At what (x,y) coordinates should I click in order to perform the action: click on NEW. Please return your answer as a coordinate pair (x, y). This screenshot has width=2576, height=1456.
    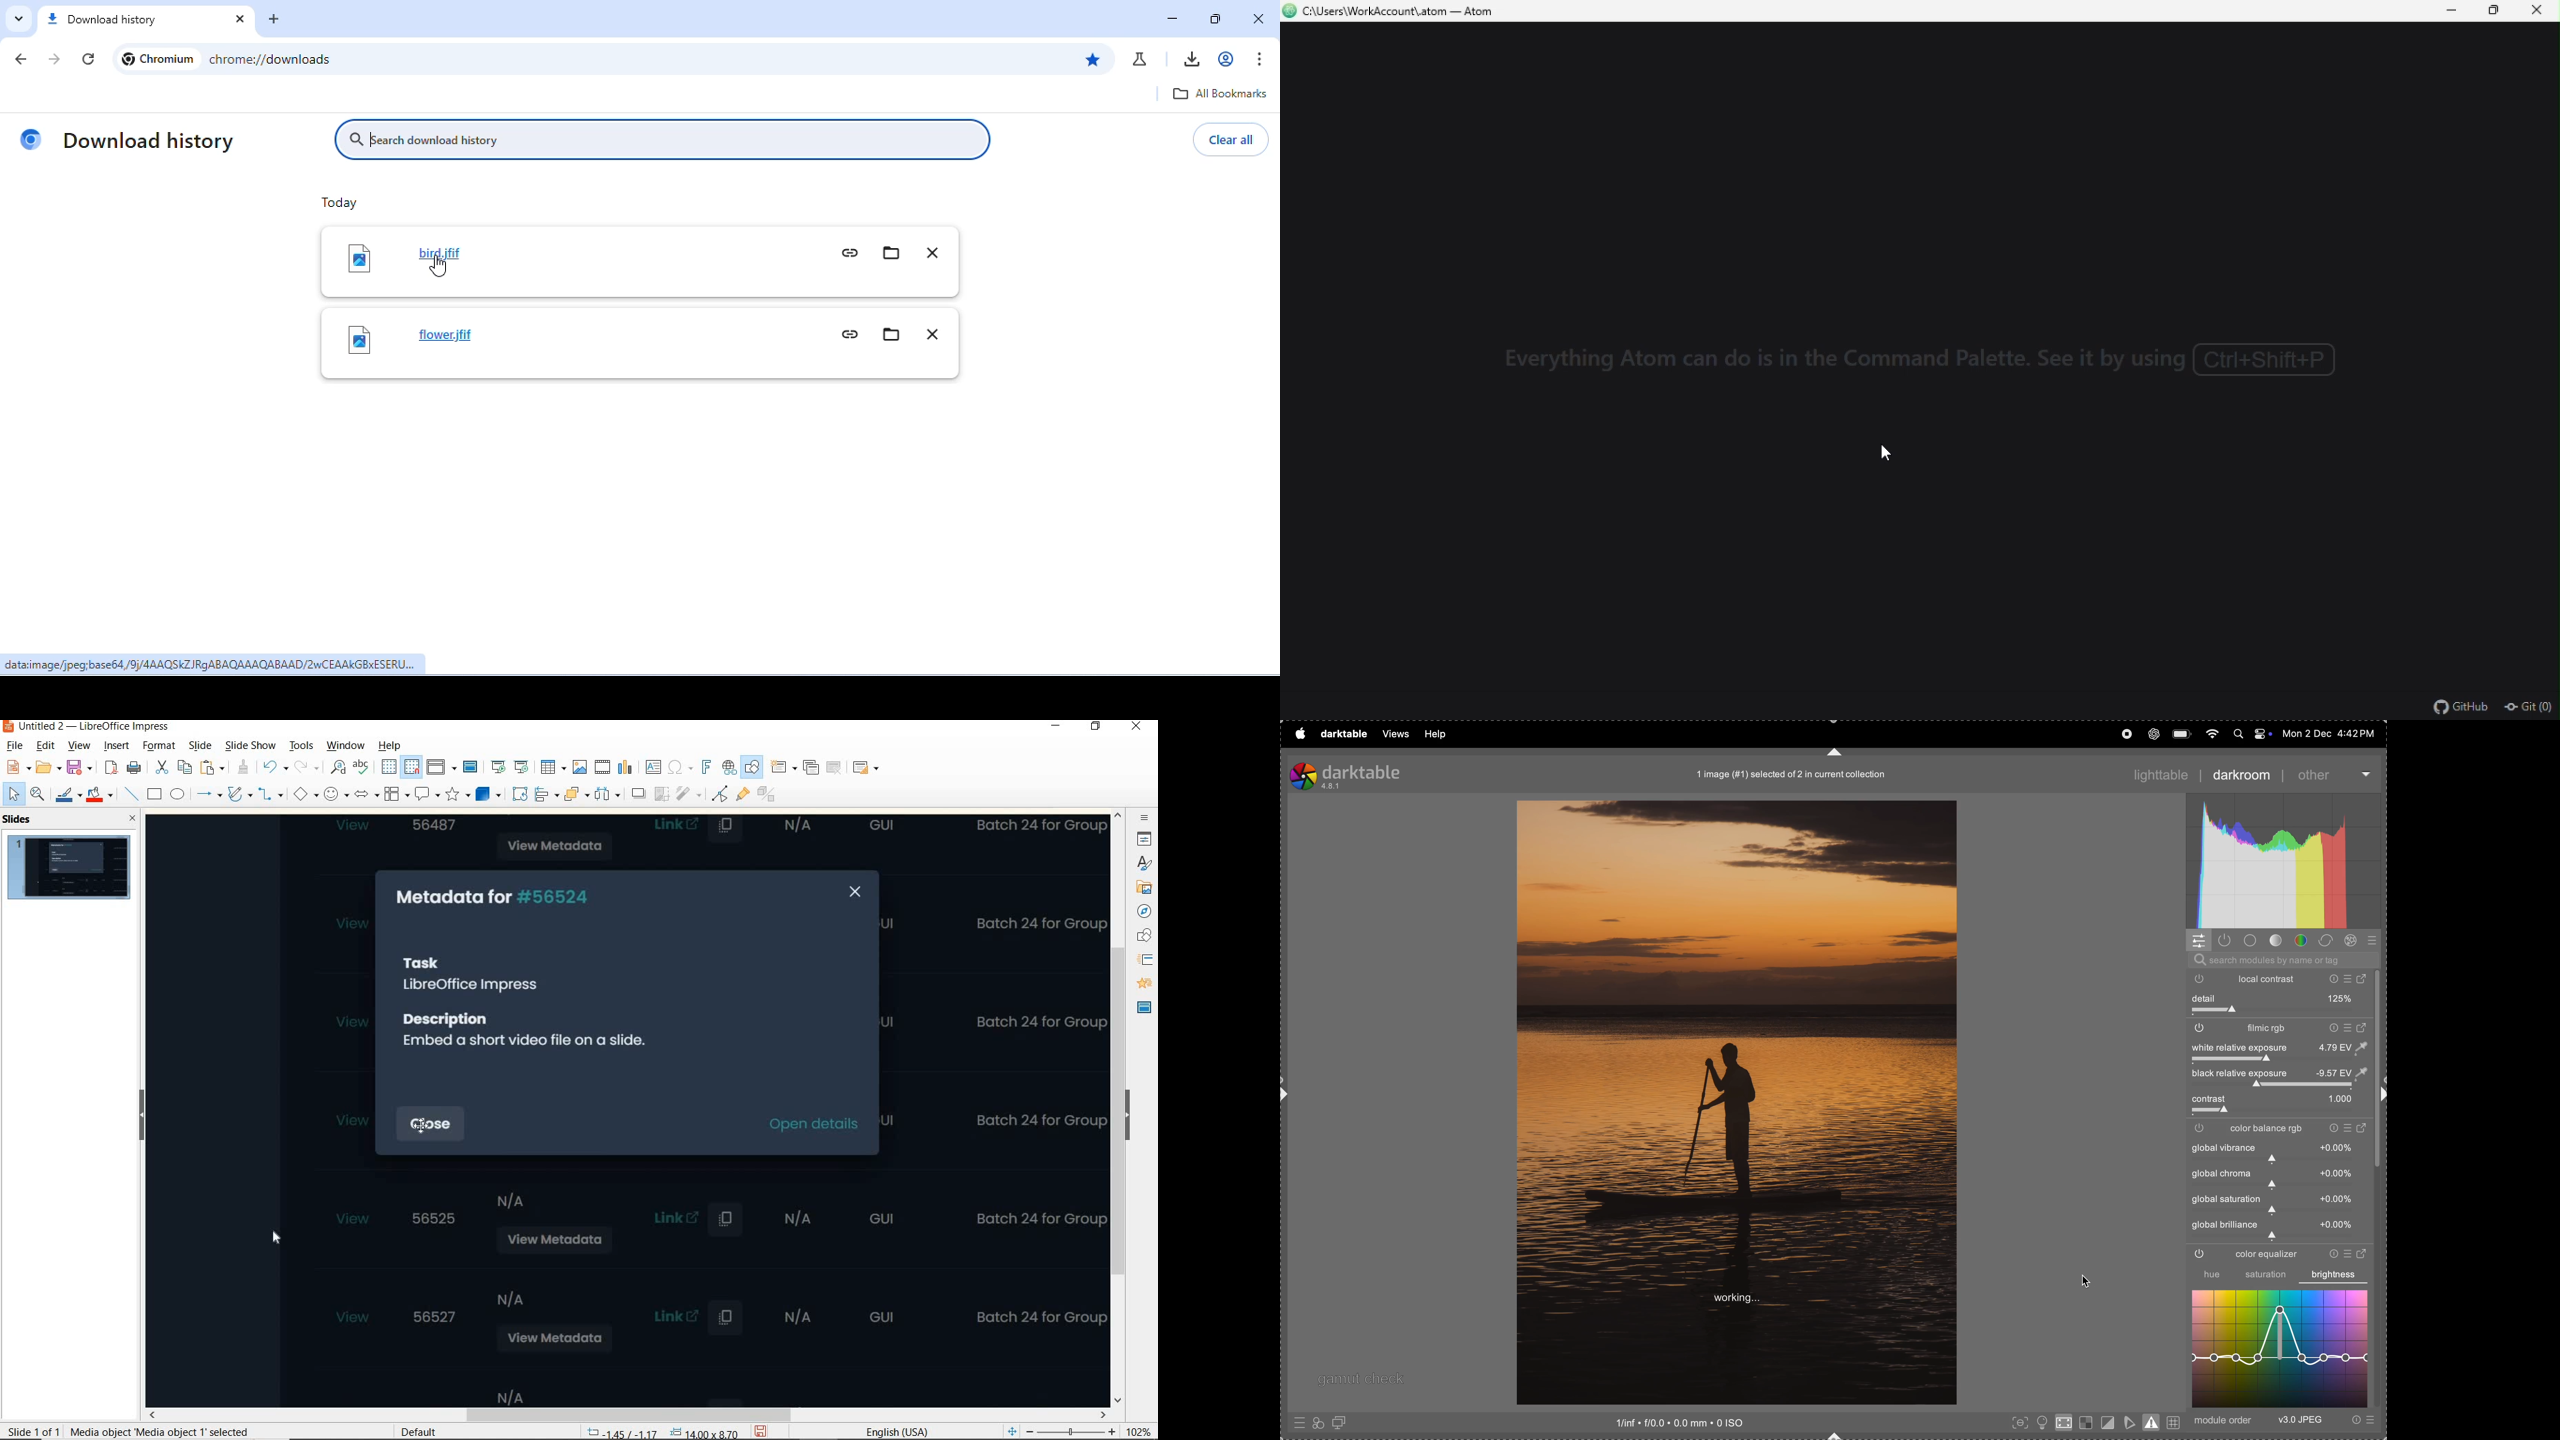
    Looking at the image, I should click on (15, 767).